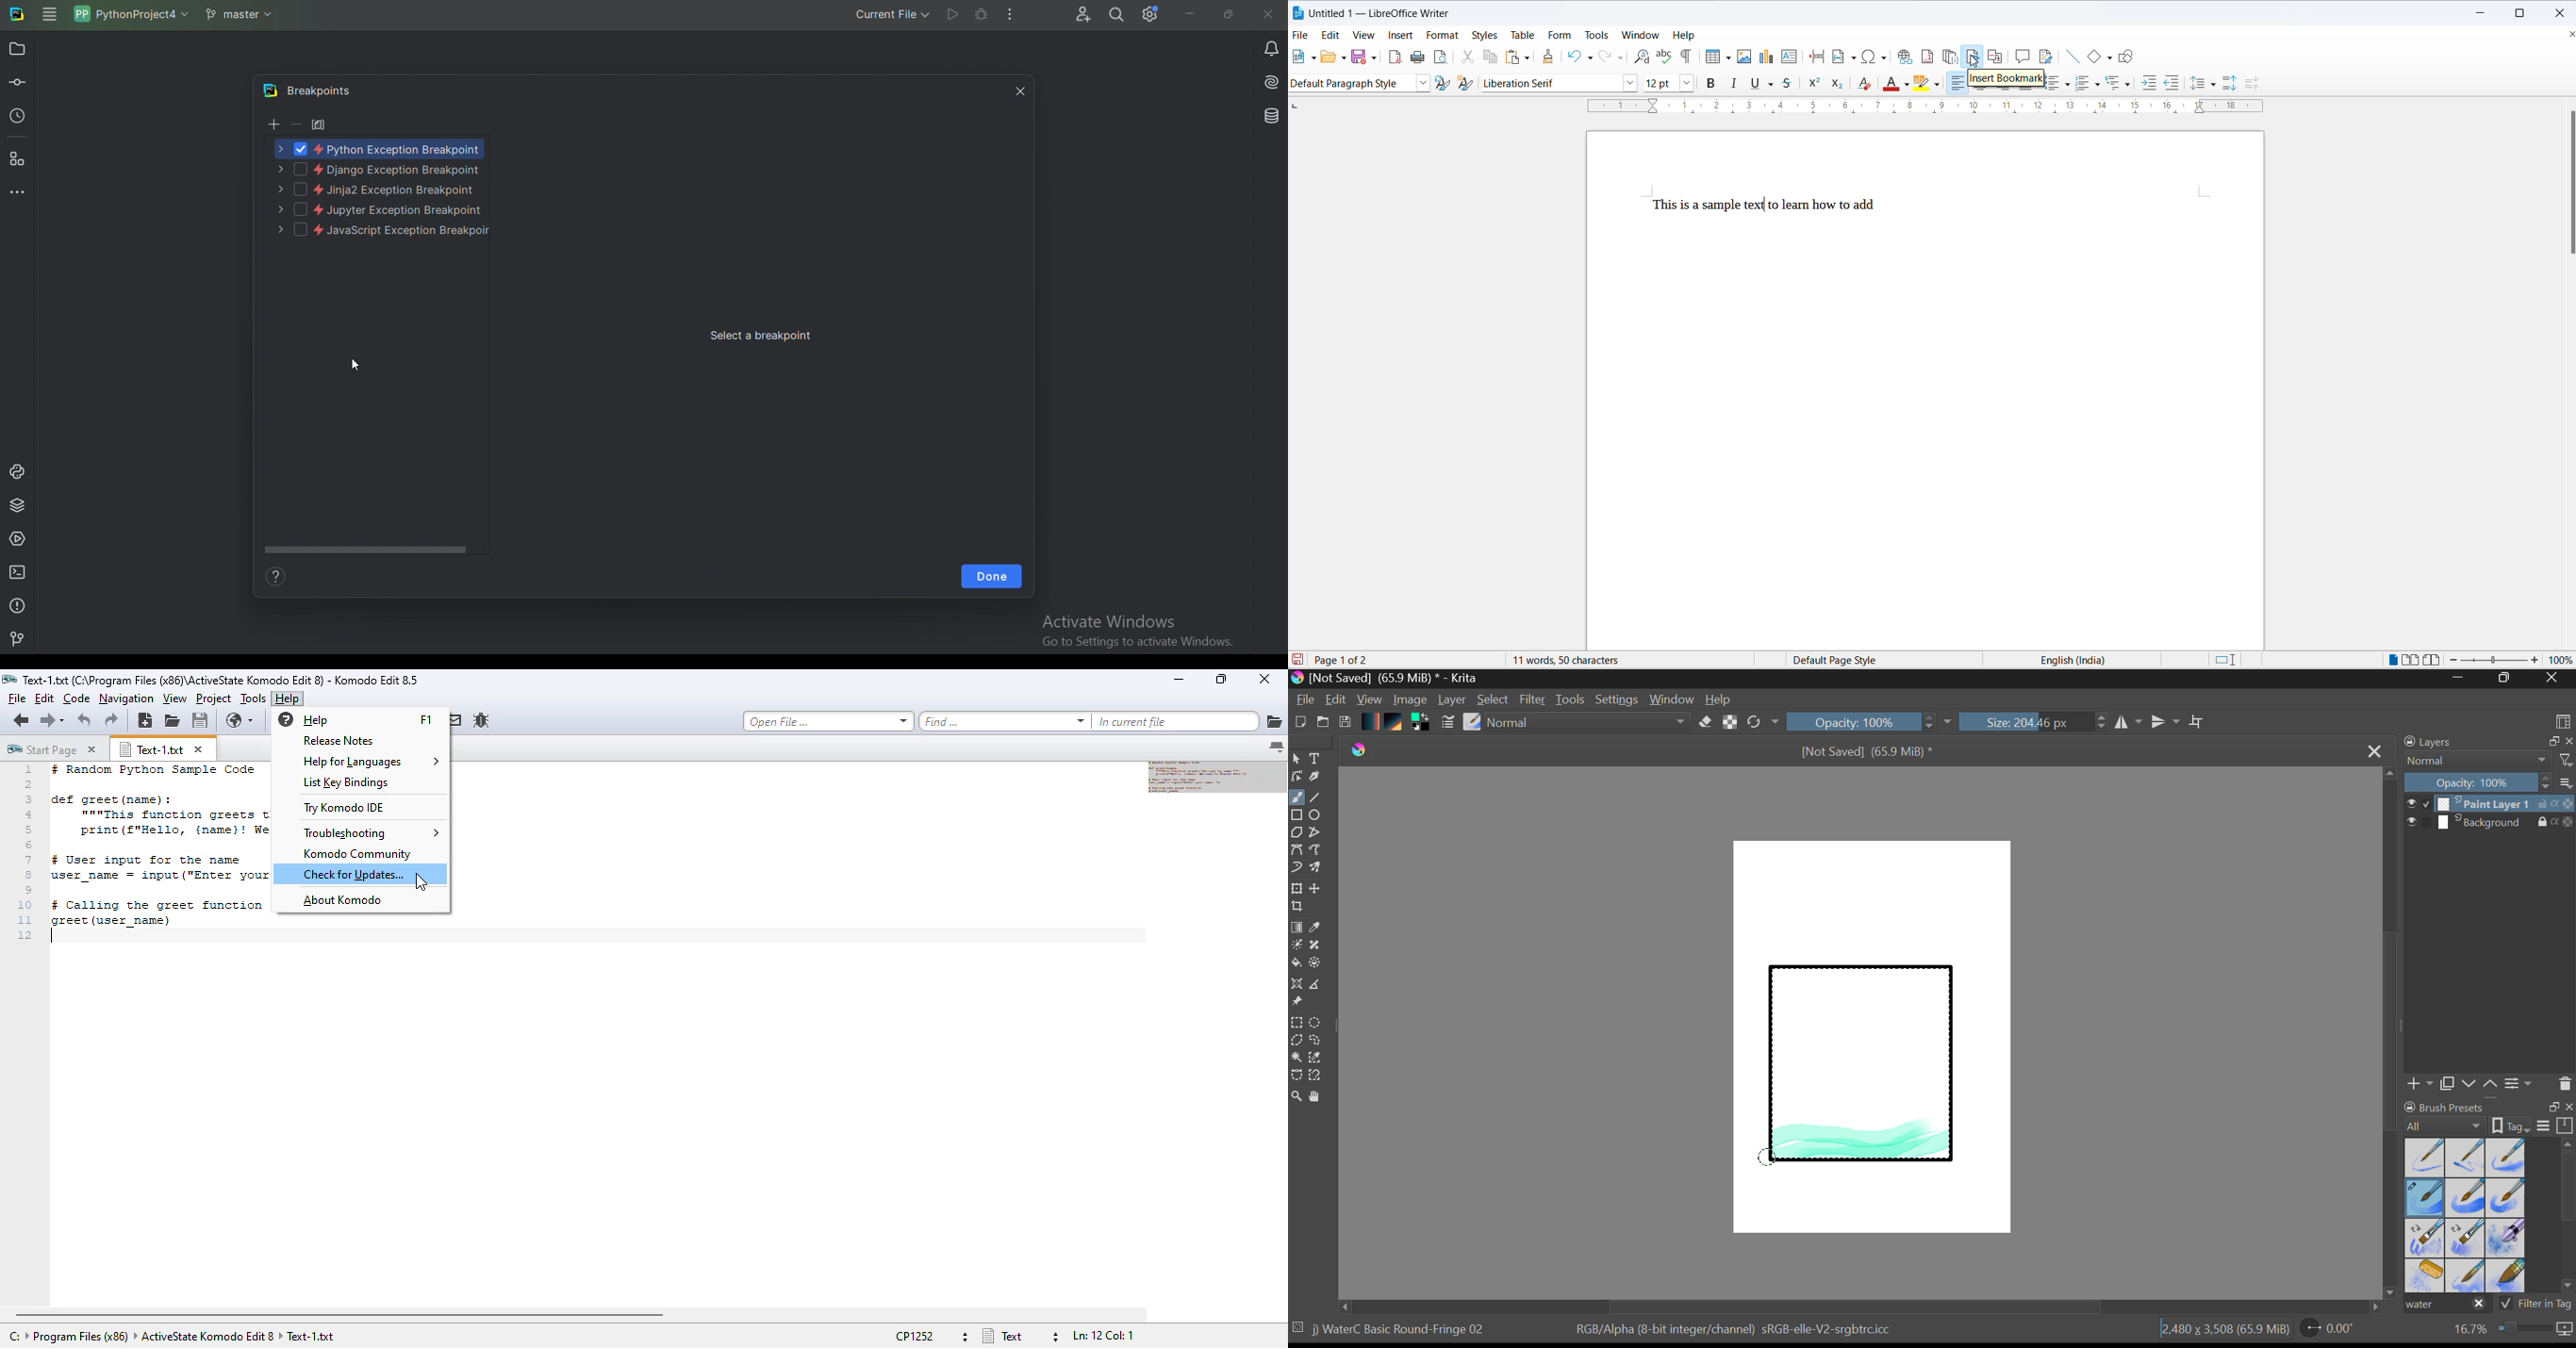  What do you see at coordinates (1763, 722) in the screenshot?
I see `Refresh` at bounding box center [1763, 722].